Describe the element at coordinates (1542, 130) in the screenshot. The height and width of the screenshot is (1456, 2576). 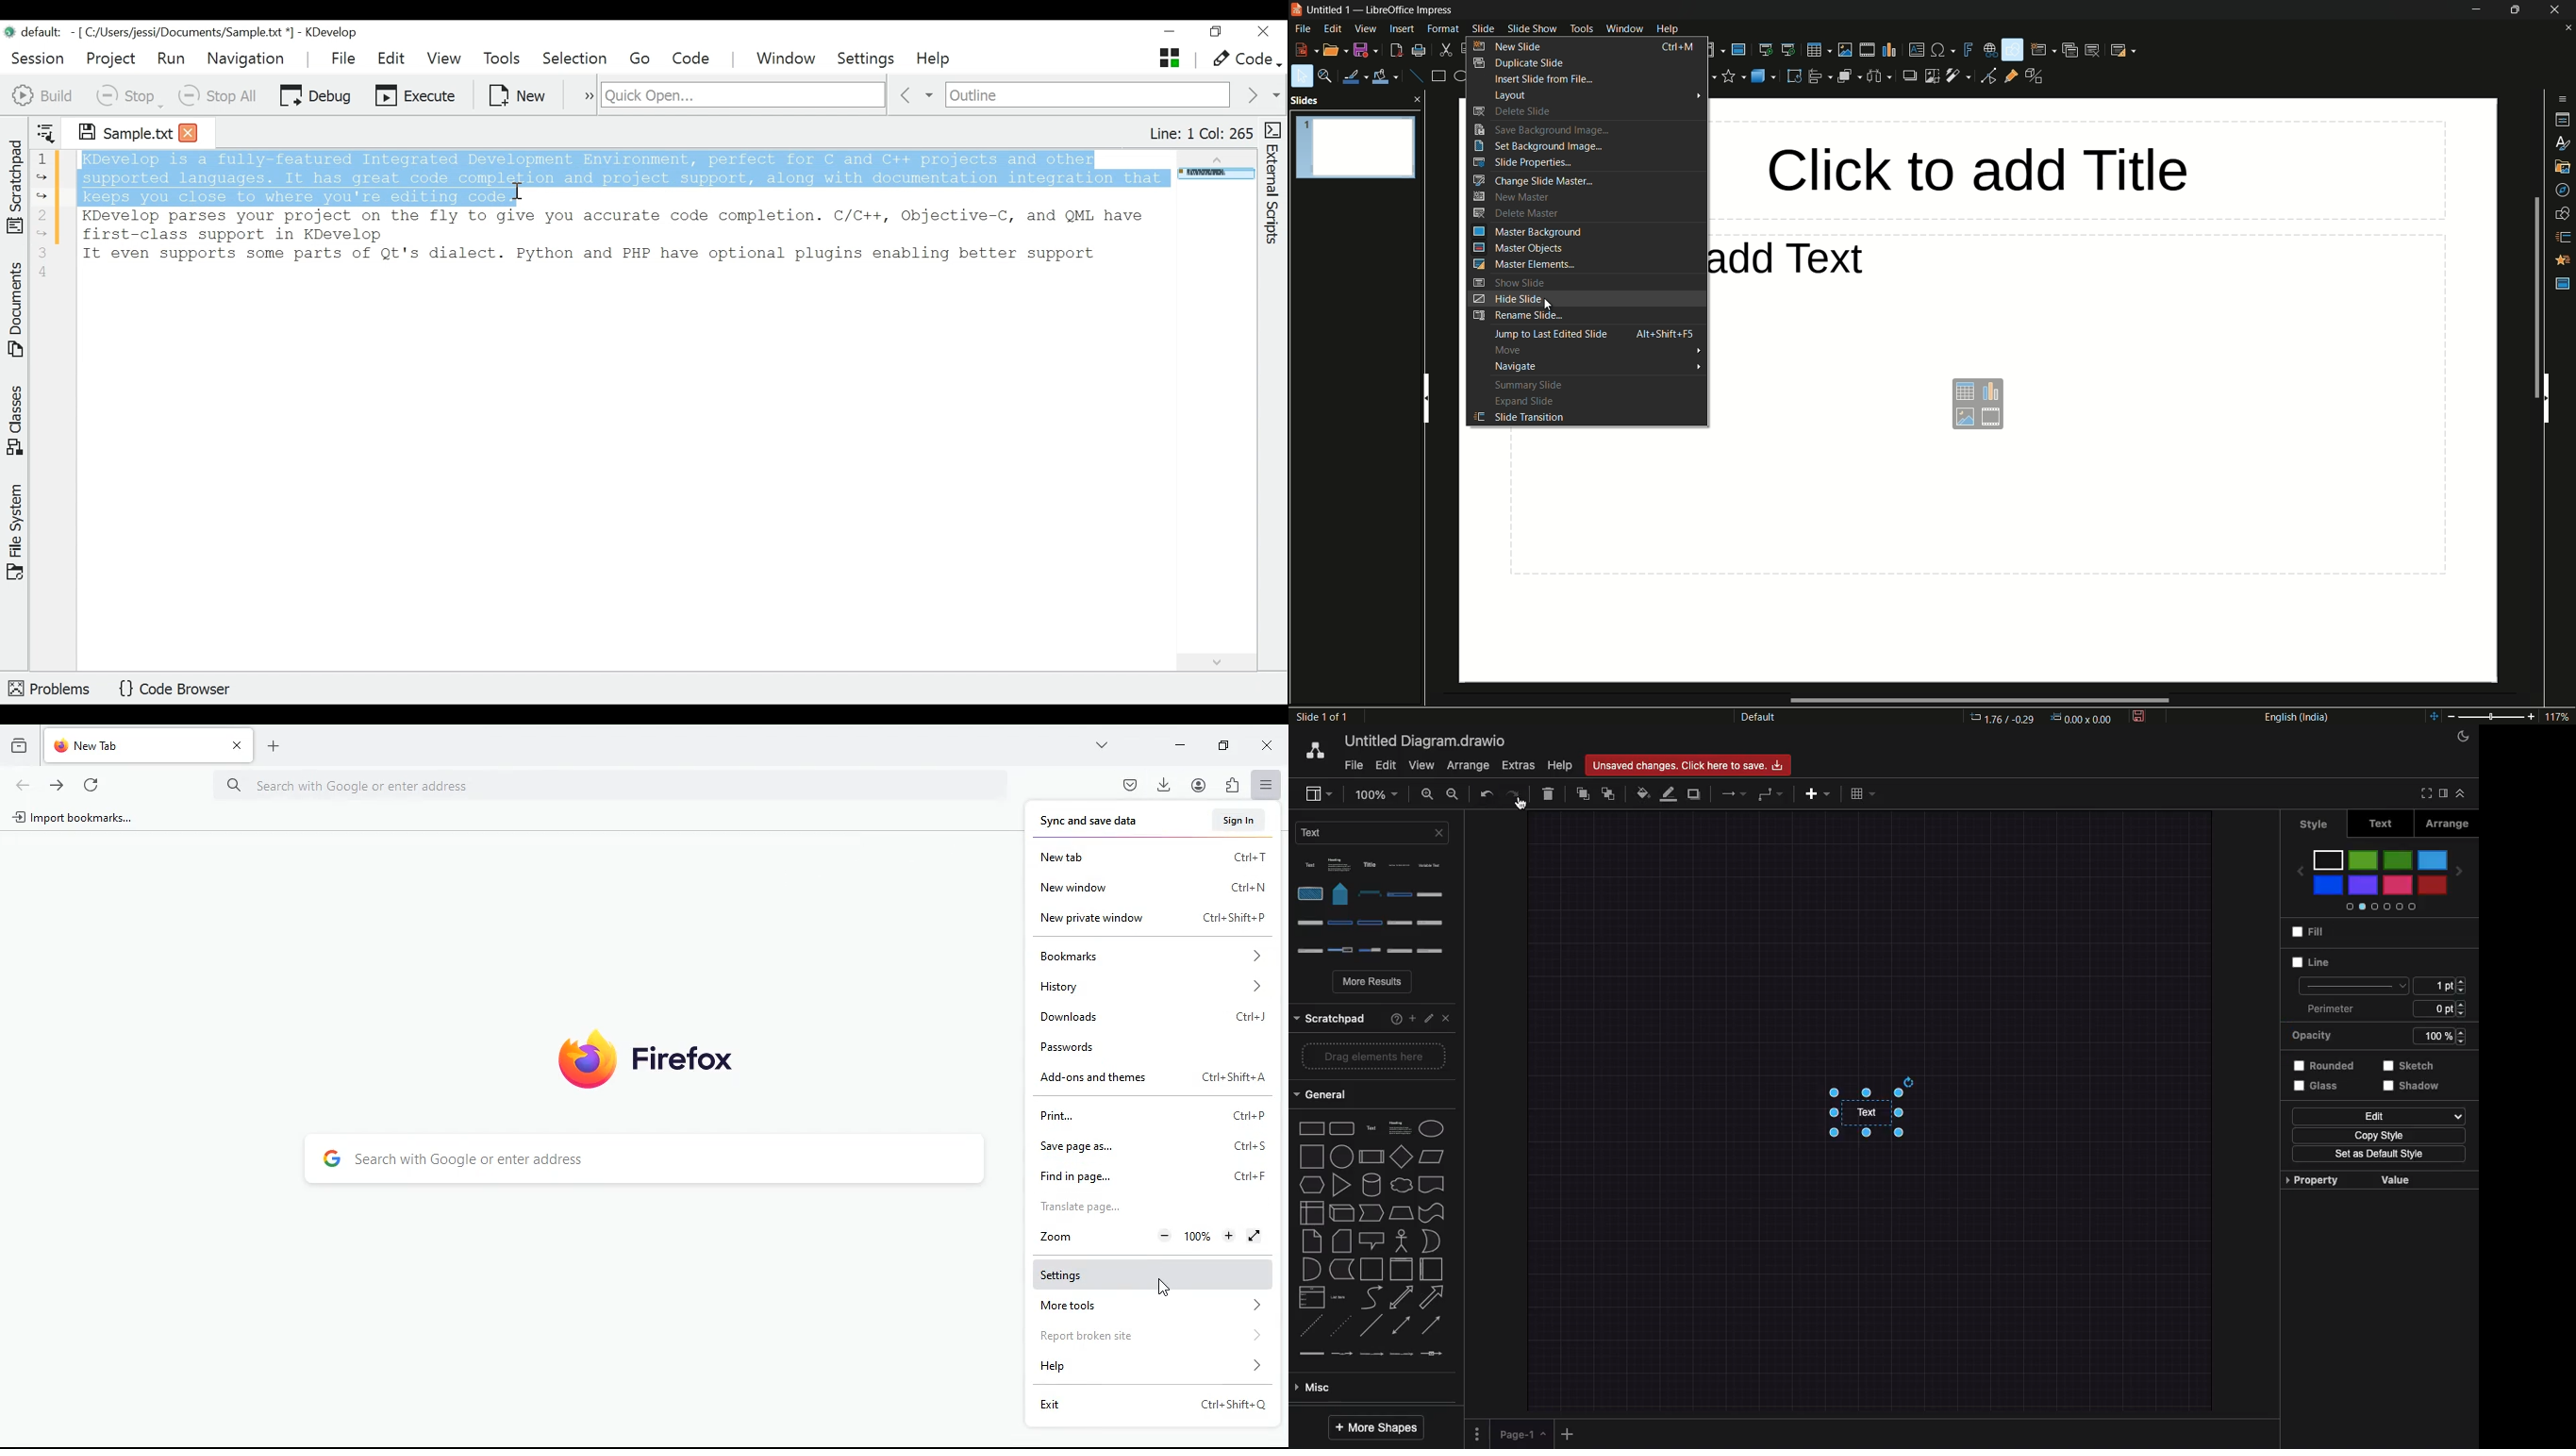
I see `save background images` at that location.